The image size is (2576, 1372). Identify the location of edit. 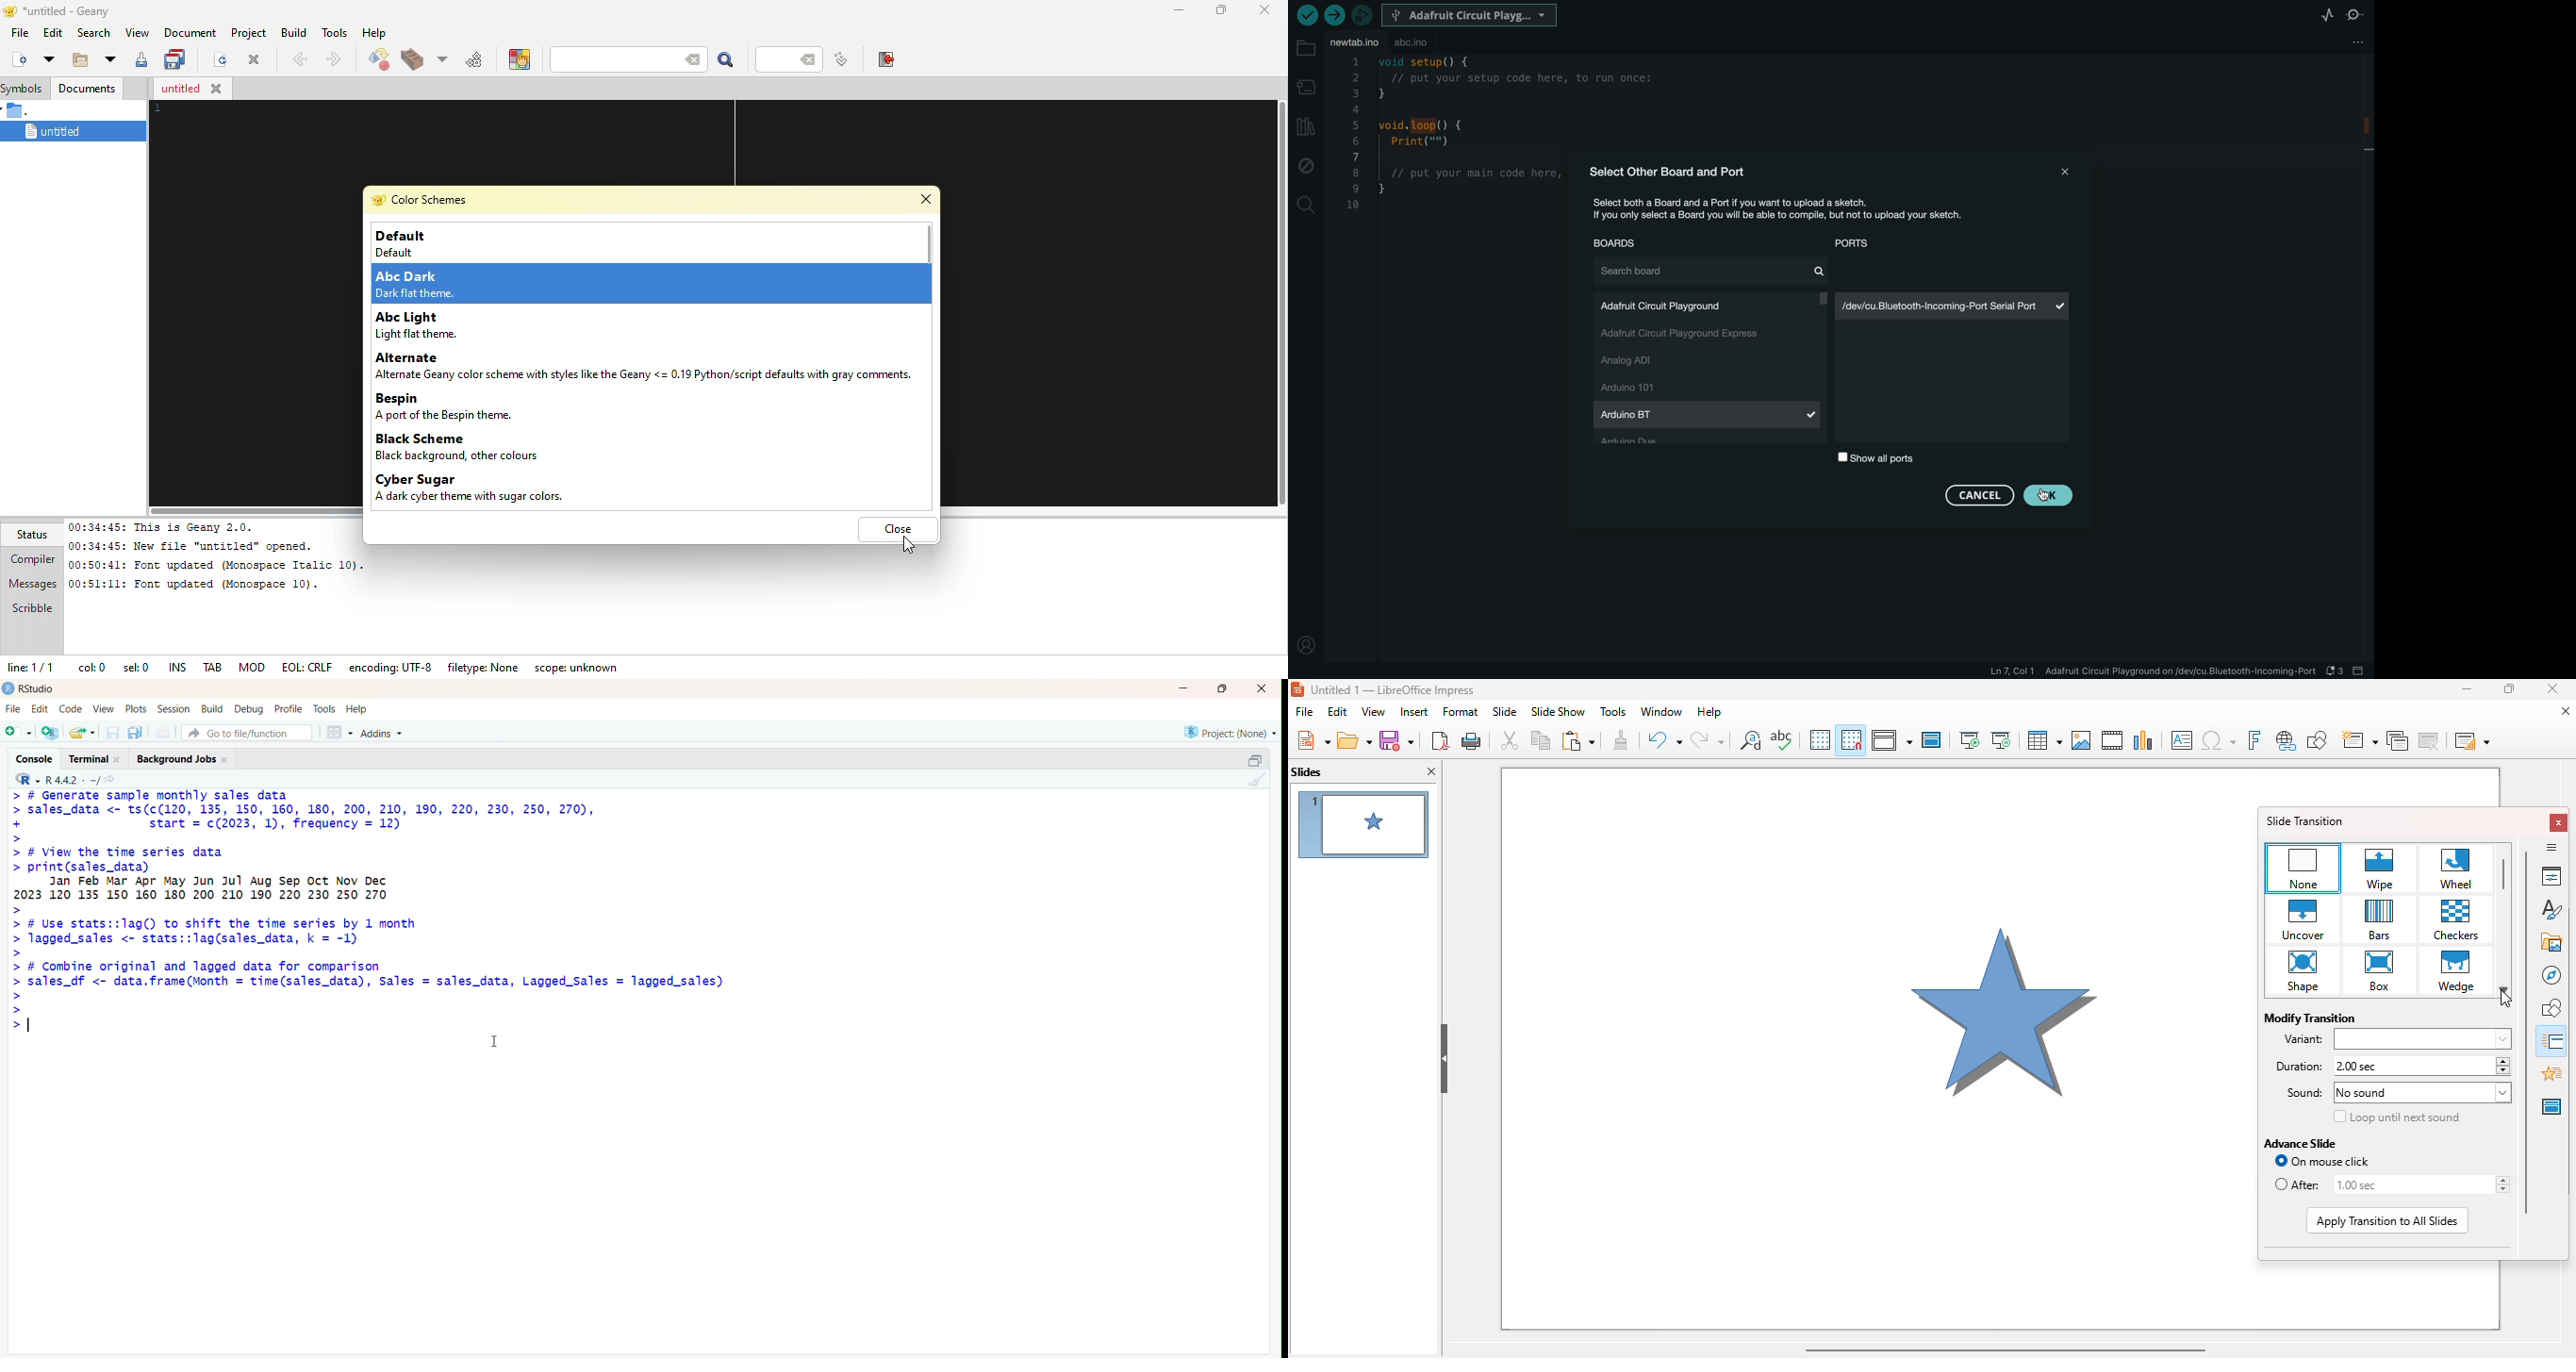
(39, 708).